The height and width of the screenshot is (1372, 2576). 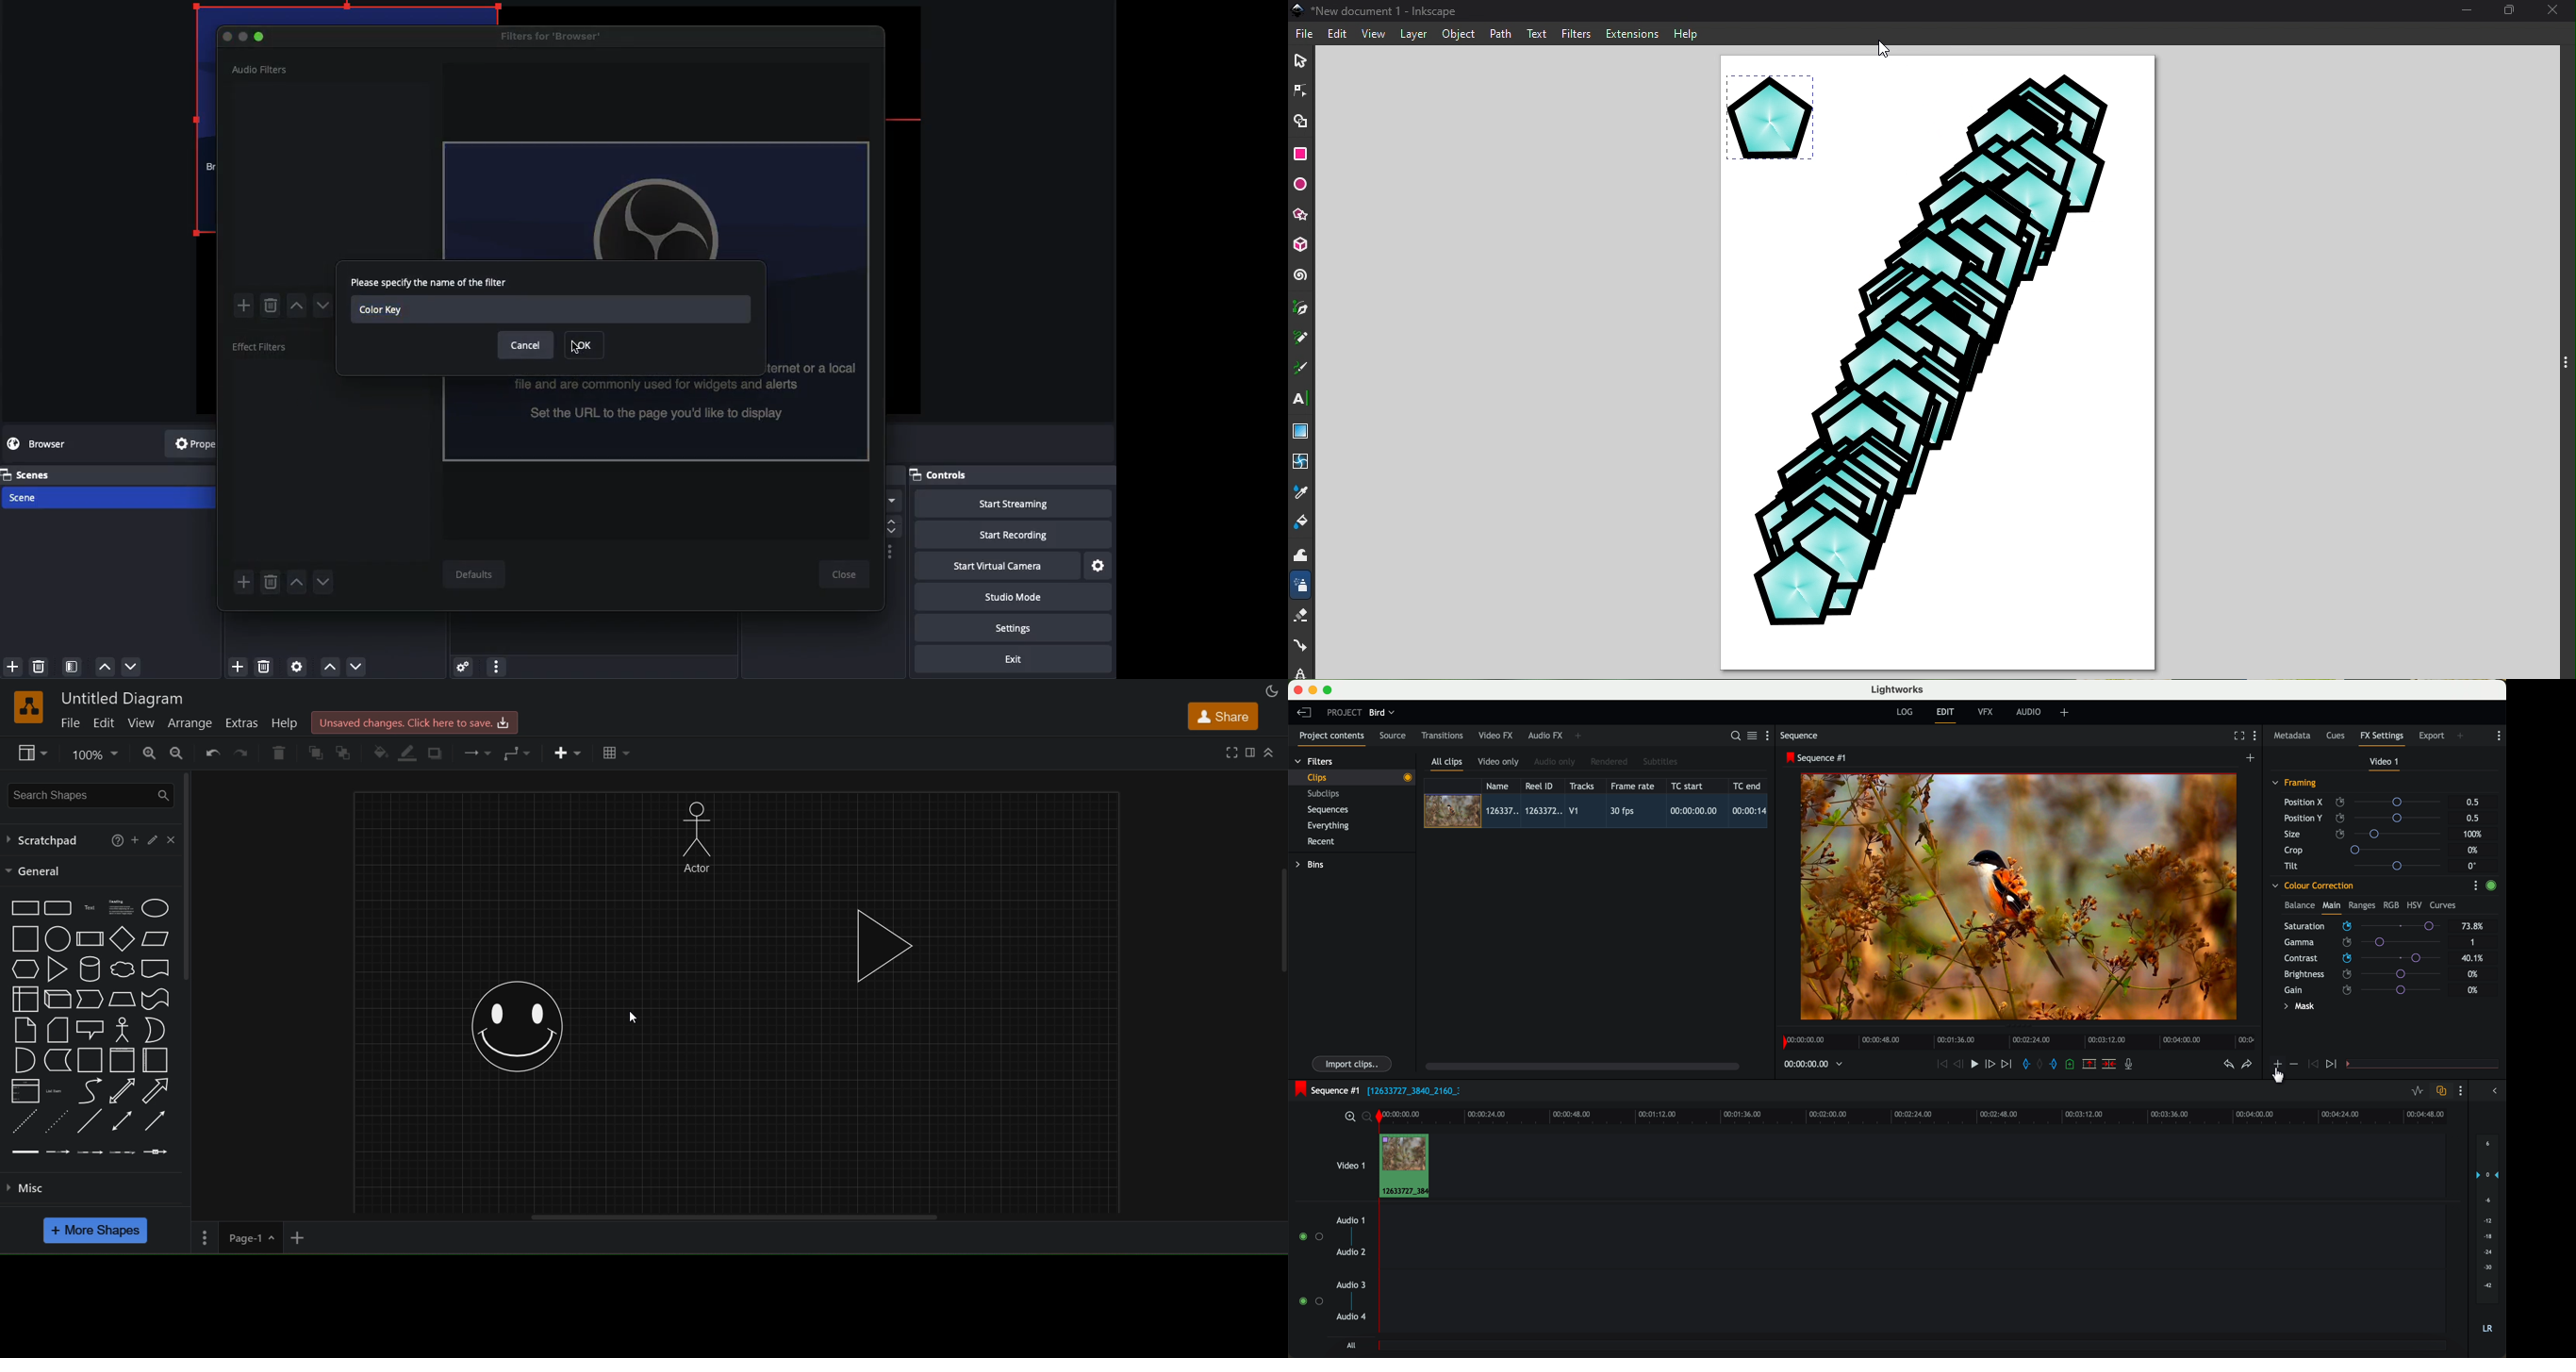 What do you see at coordinates (279, 752) in the screenshot?
I see `delete` at bounding box center [279, 752].